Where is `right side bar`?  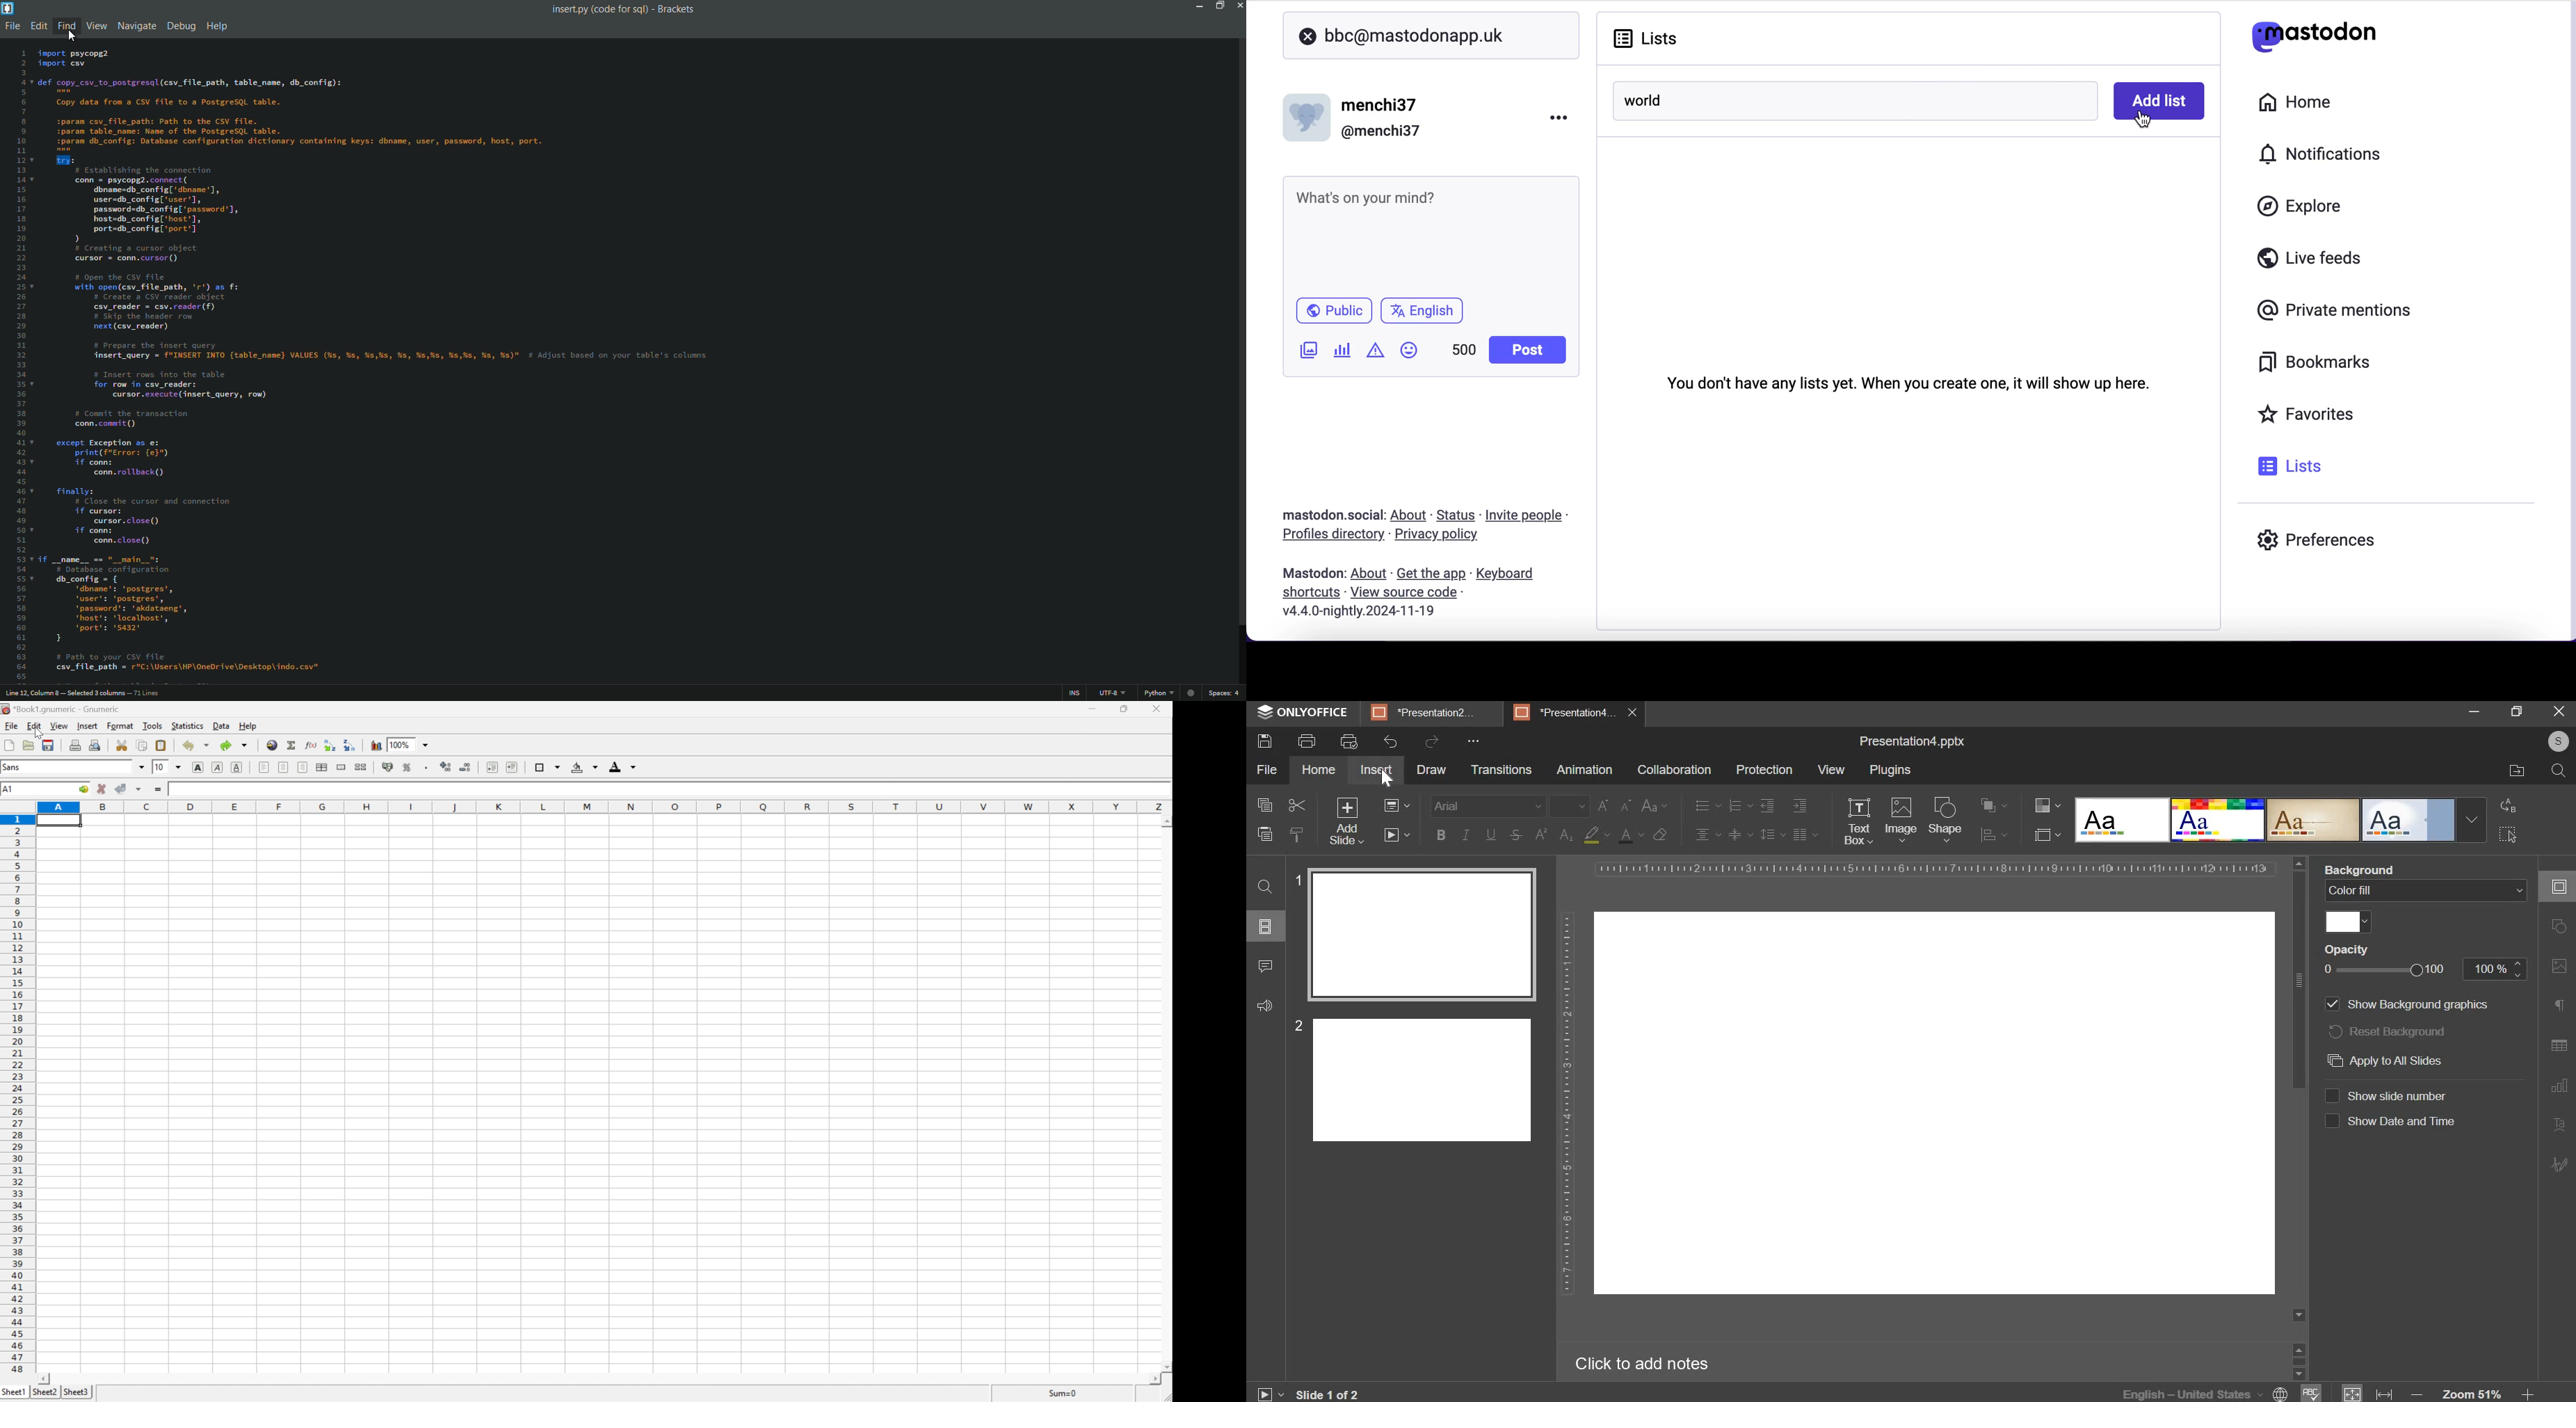
right side bar is located at coordinates (2556, 1022).